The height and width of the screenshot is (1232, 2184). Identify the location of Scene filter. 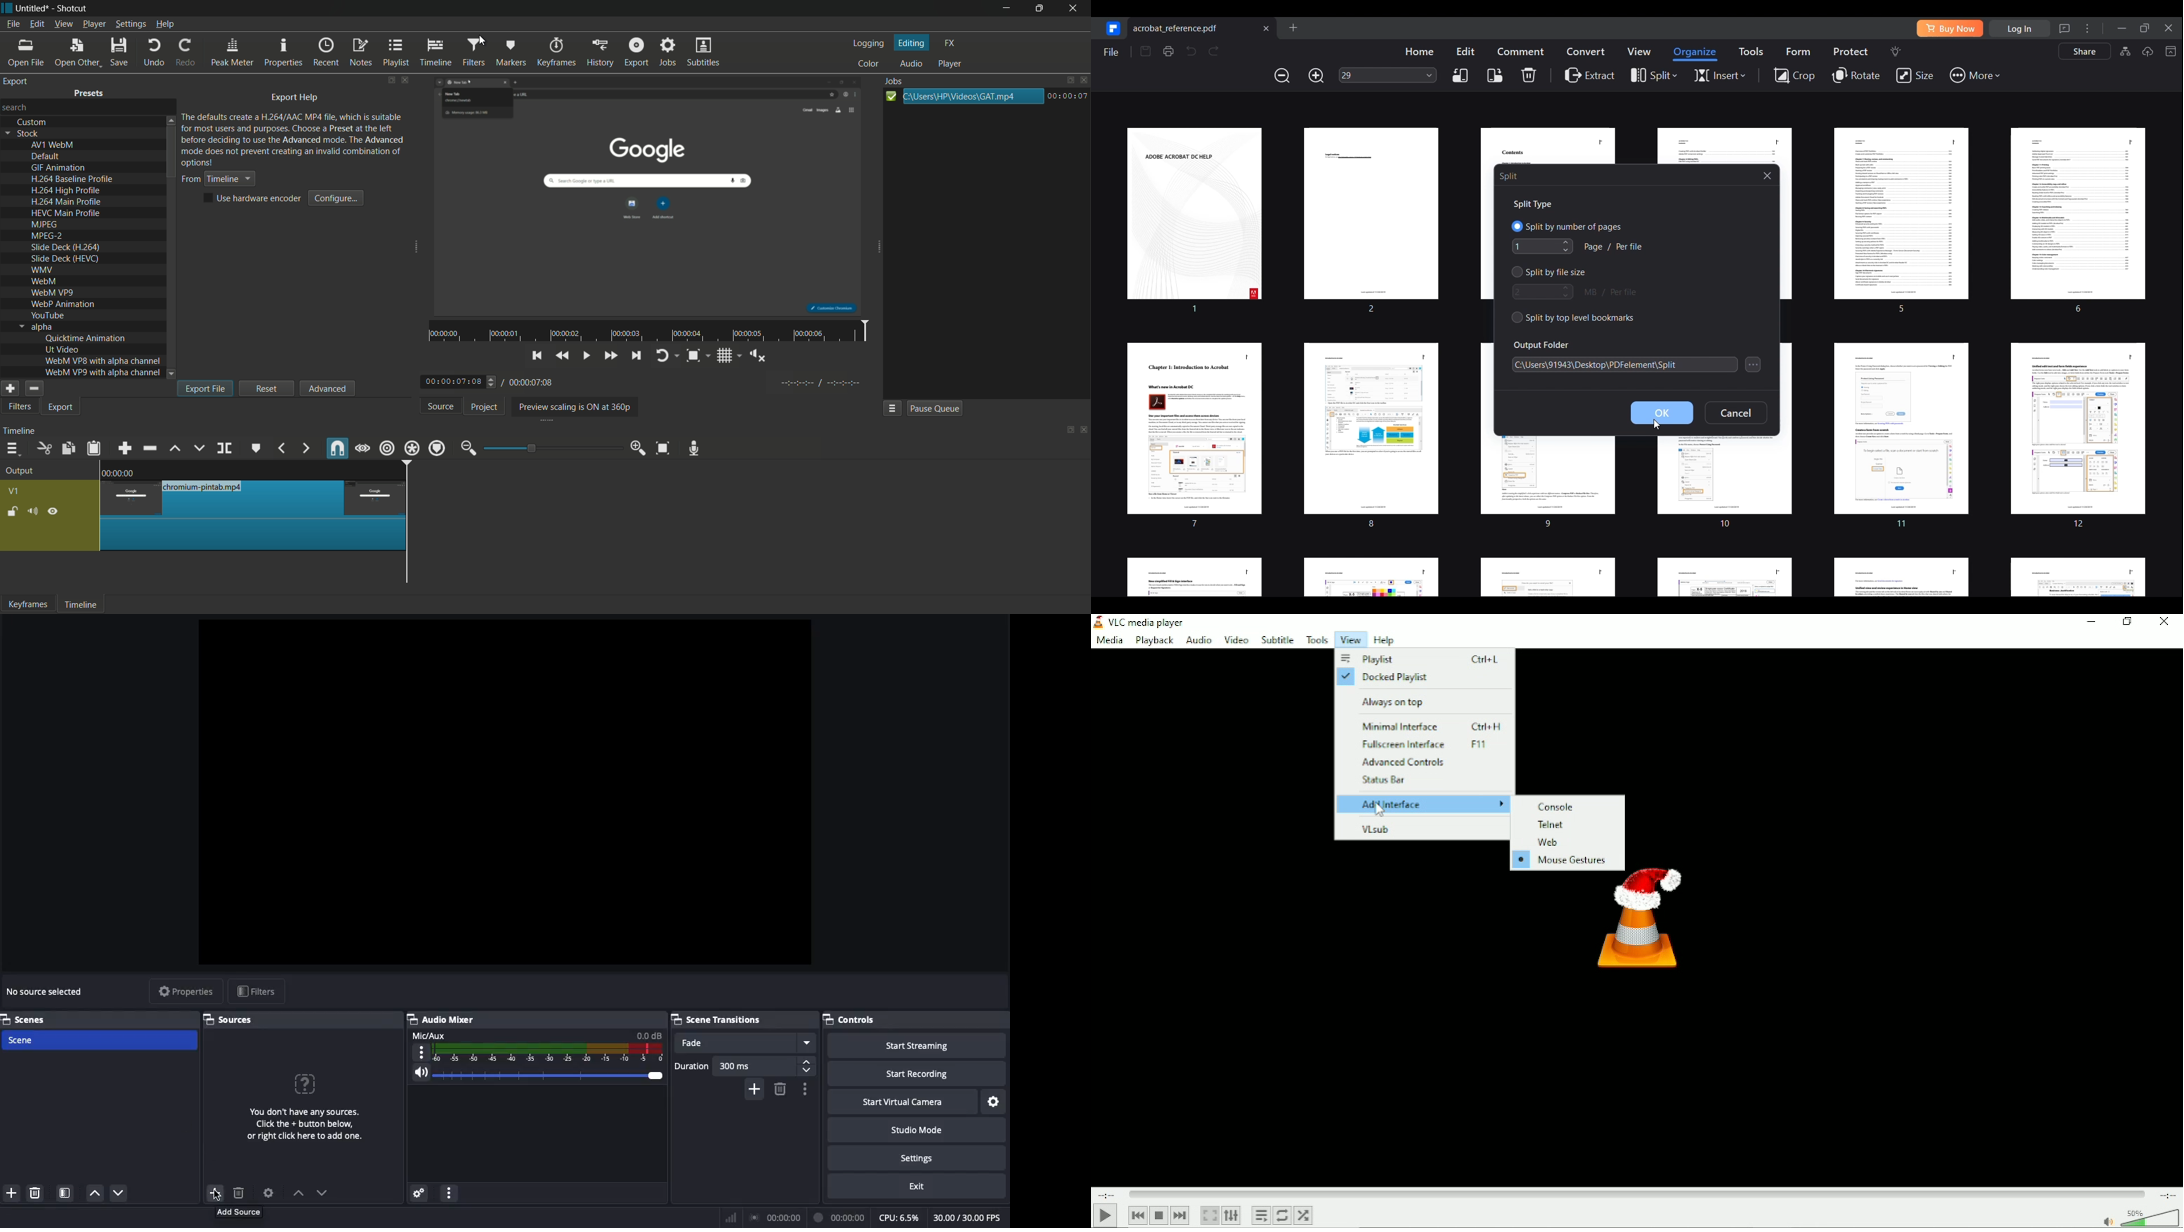
(64, 1190).